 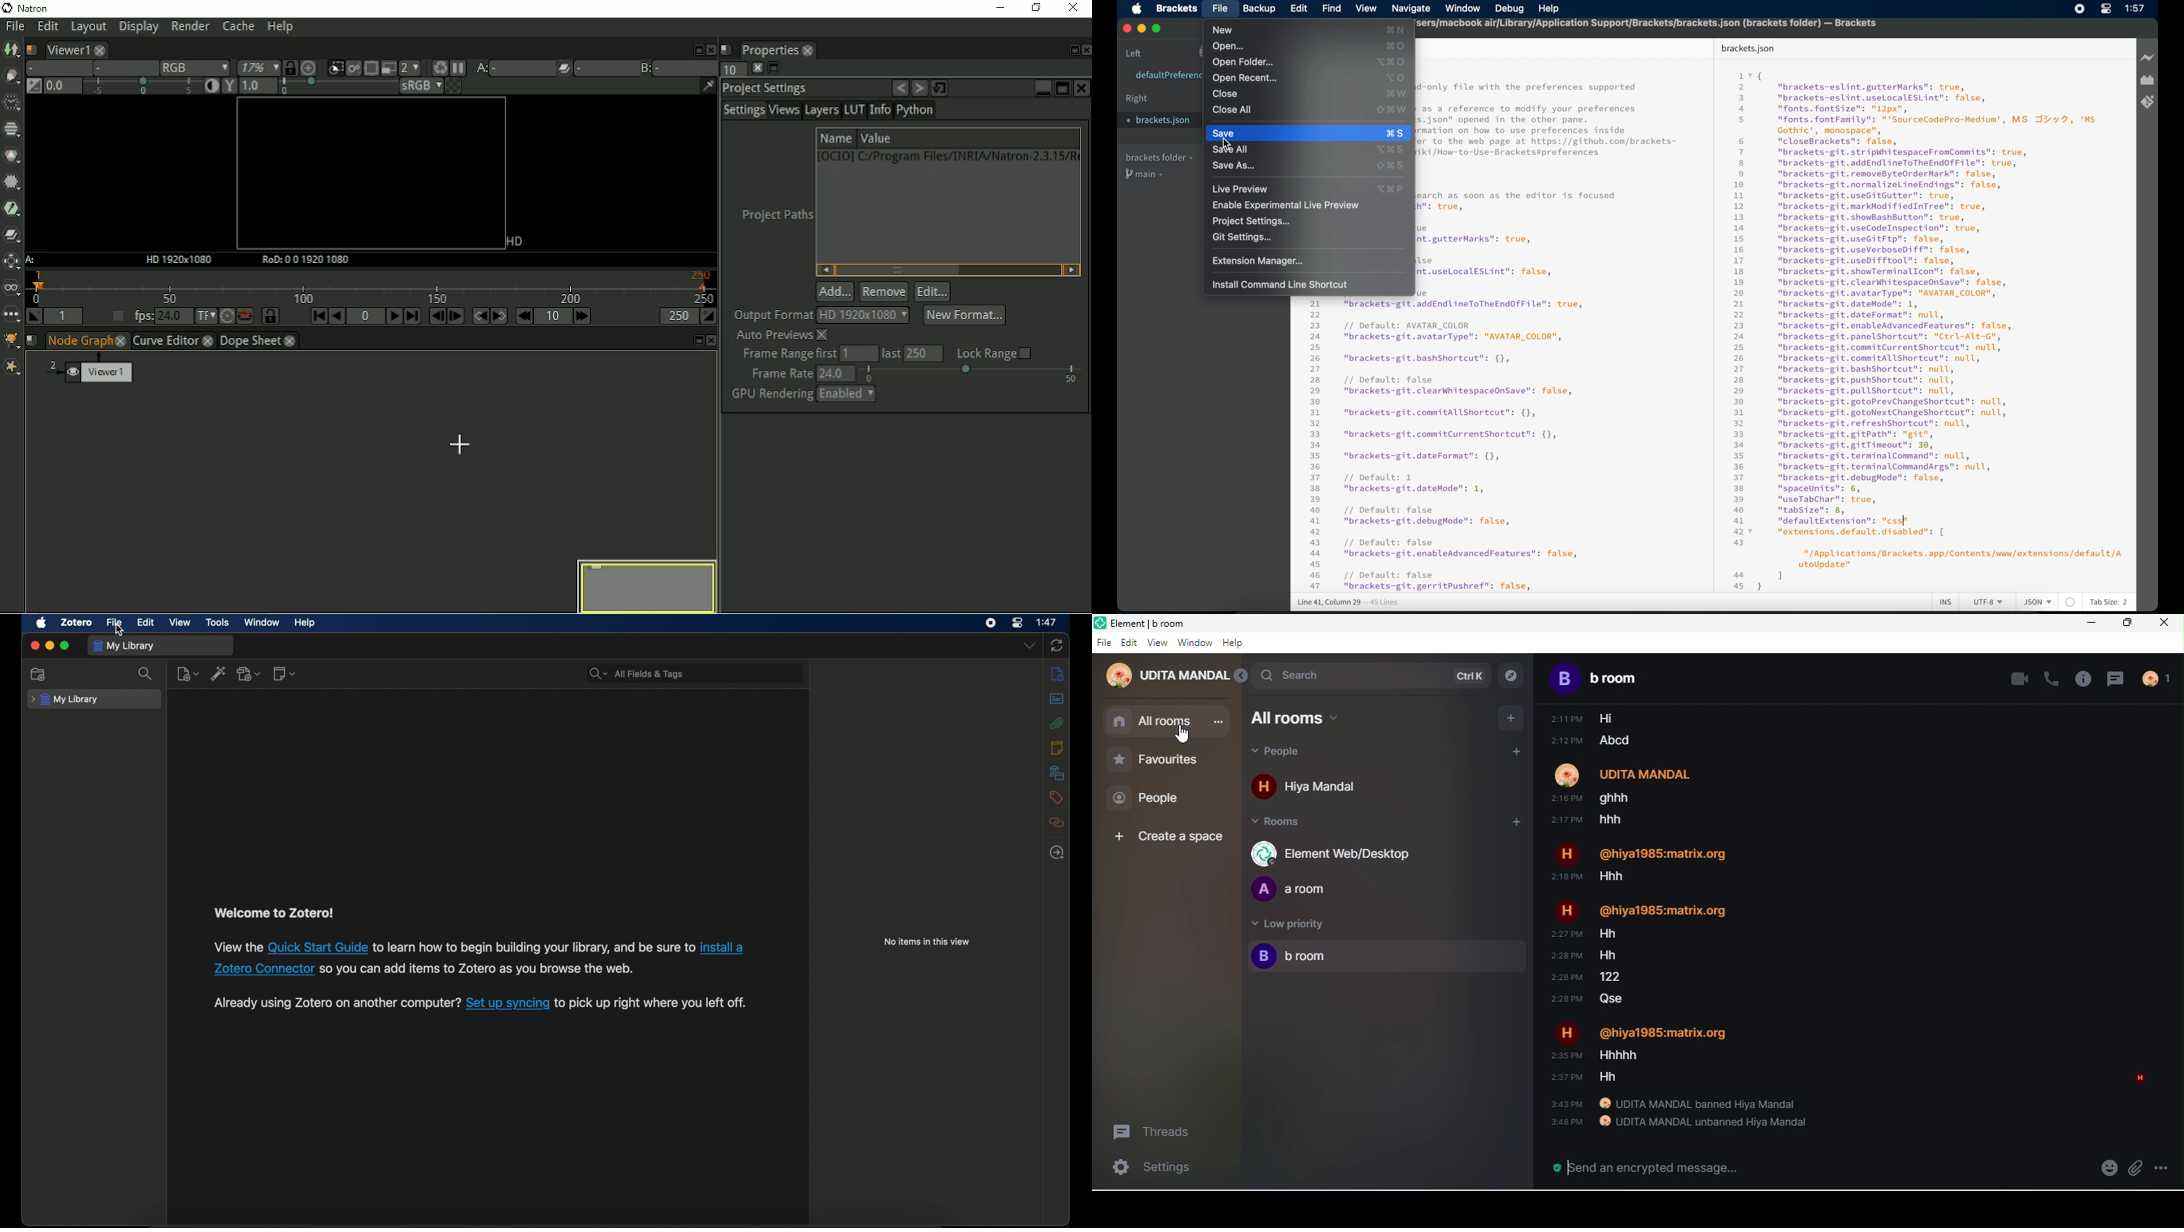 What do you see at coordinates (2169, 626) in the screenshot?
I see `close` at bounding box center [2169, 626].